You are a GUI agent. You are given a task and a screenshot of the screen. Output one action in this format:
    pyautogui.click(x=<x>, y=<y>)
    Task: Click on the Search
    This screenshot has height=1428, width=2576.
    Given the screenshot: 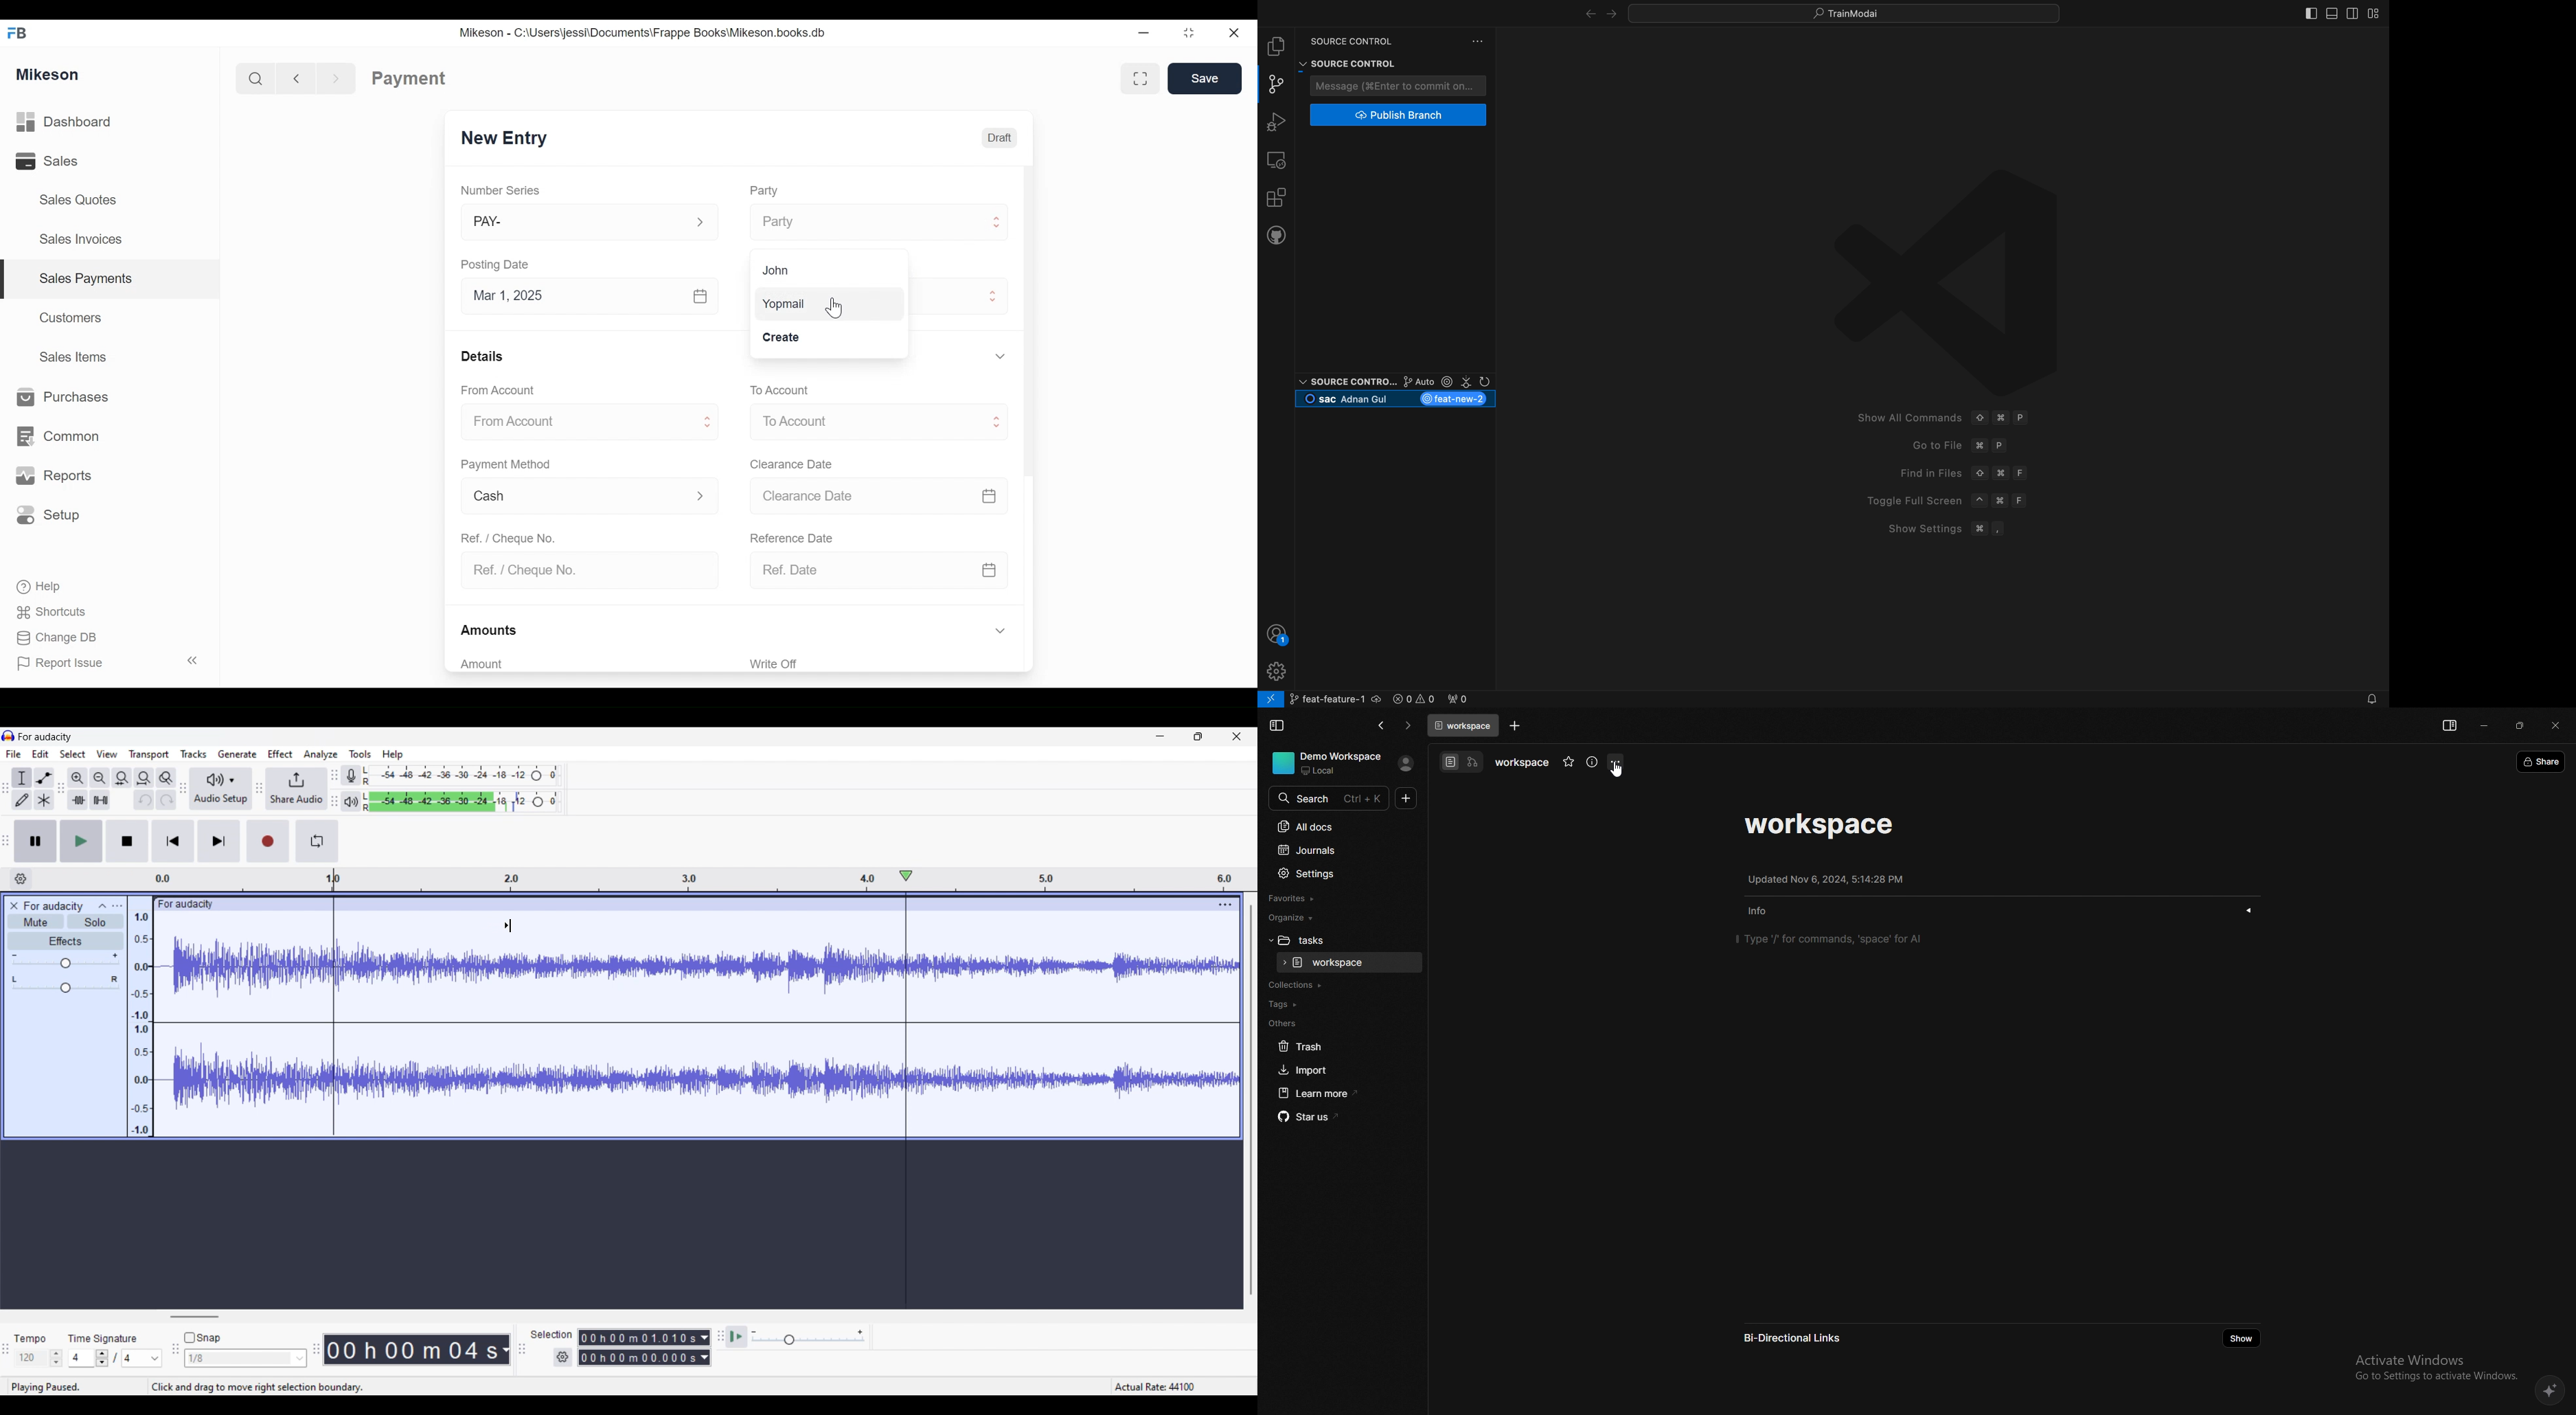 What is the action you would take?
    pyautogui.click(x=252, y=77)
    